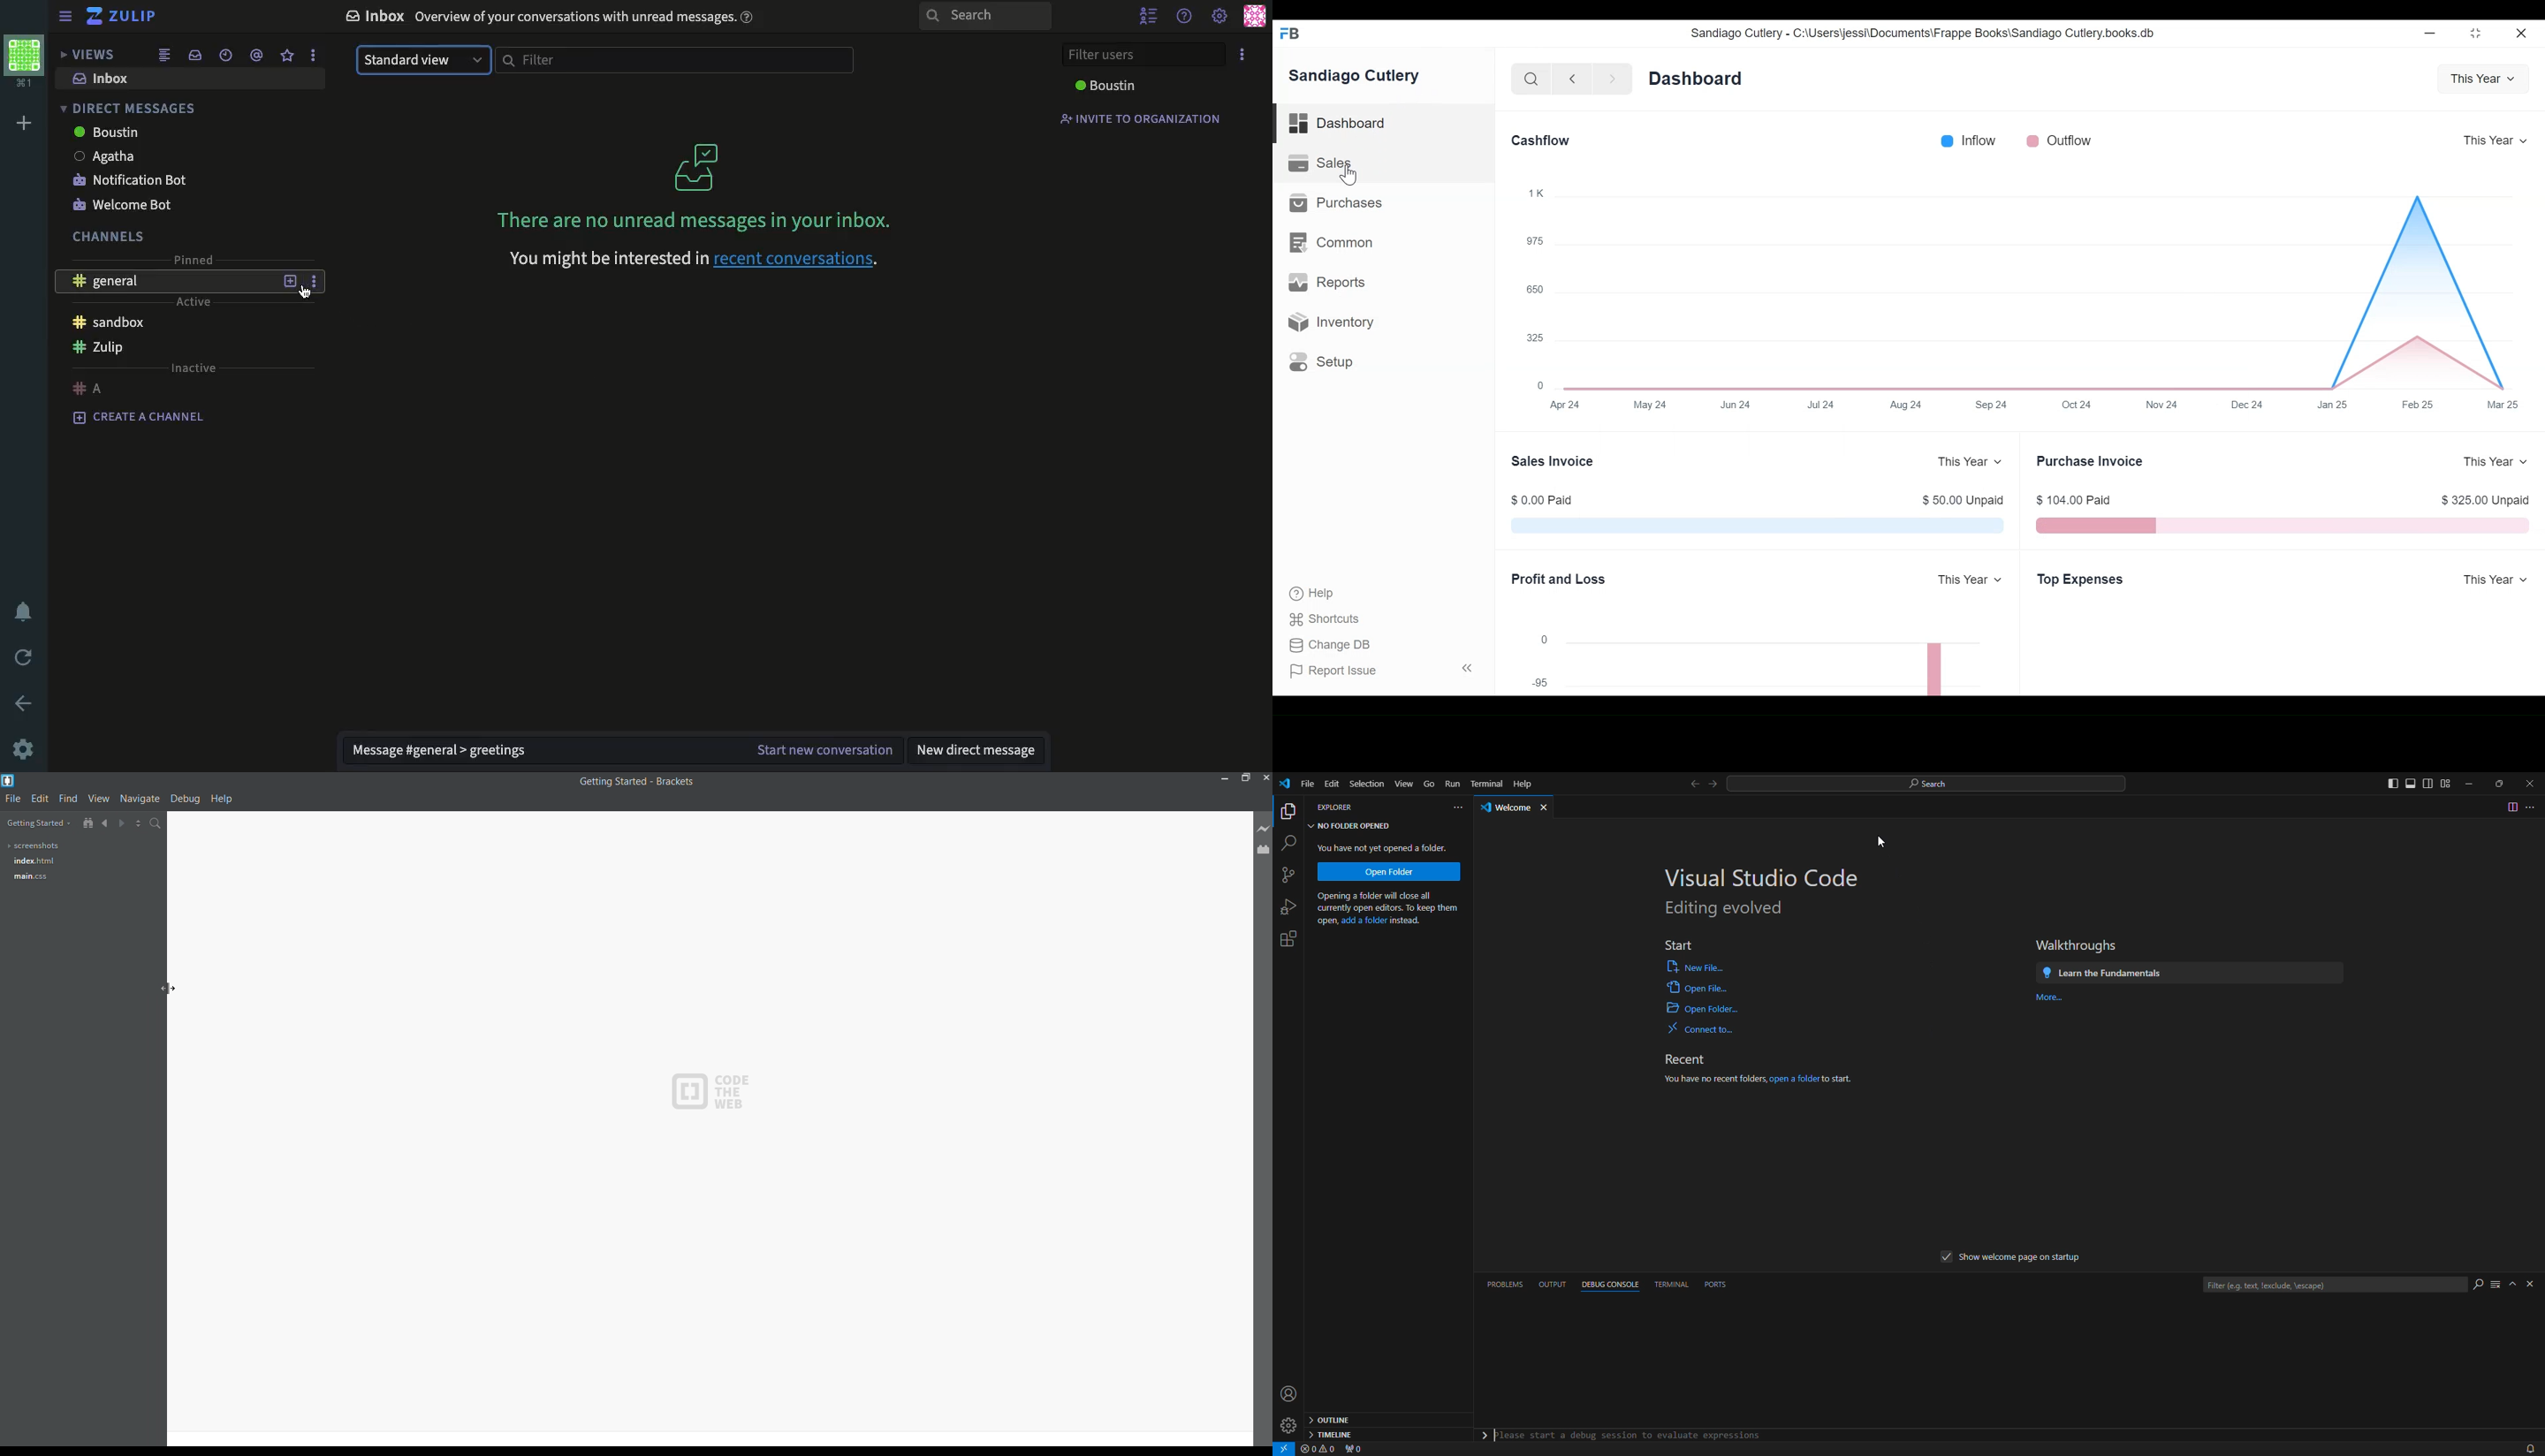 This screenshot has height=1456, width=2548. What do you see at coordinates (137, 414) in the screenshot?
I see `create a channel` at bounding box center [137, 414].